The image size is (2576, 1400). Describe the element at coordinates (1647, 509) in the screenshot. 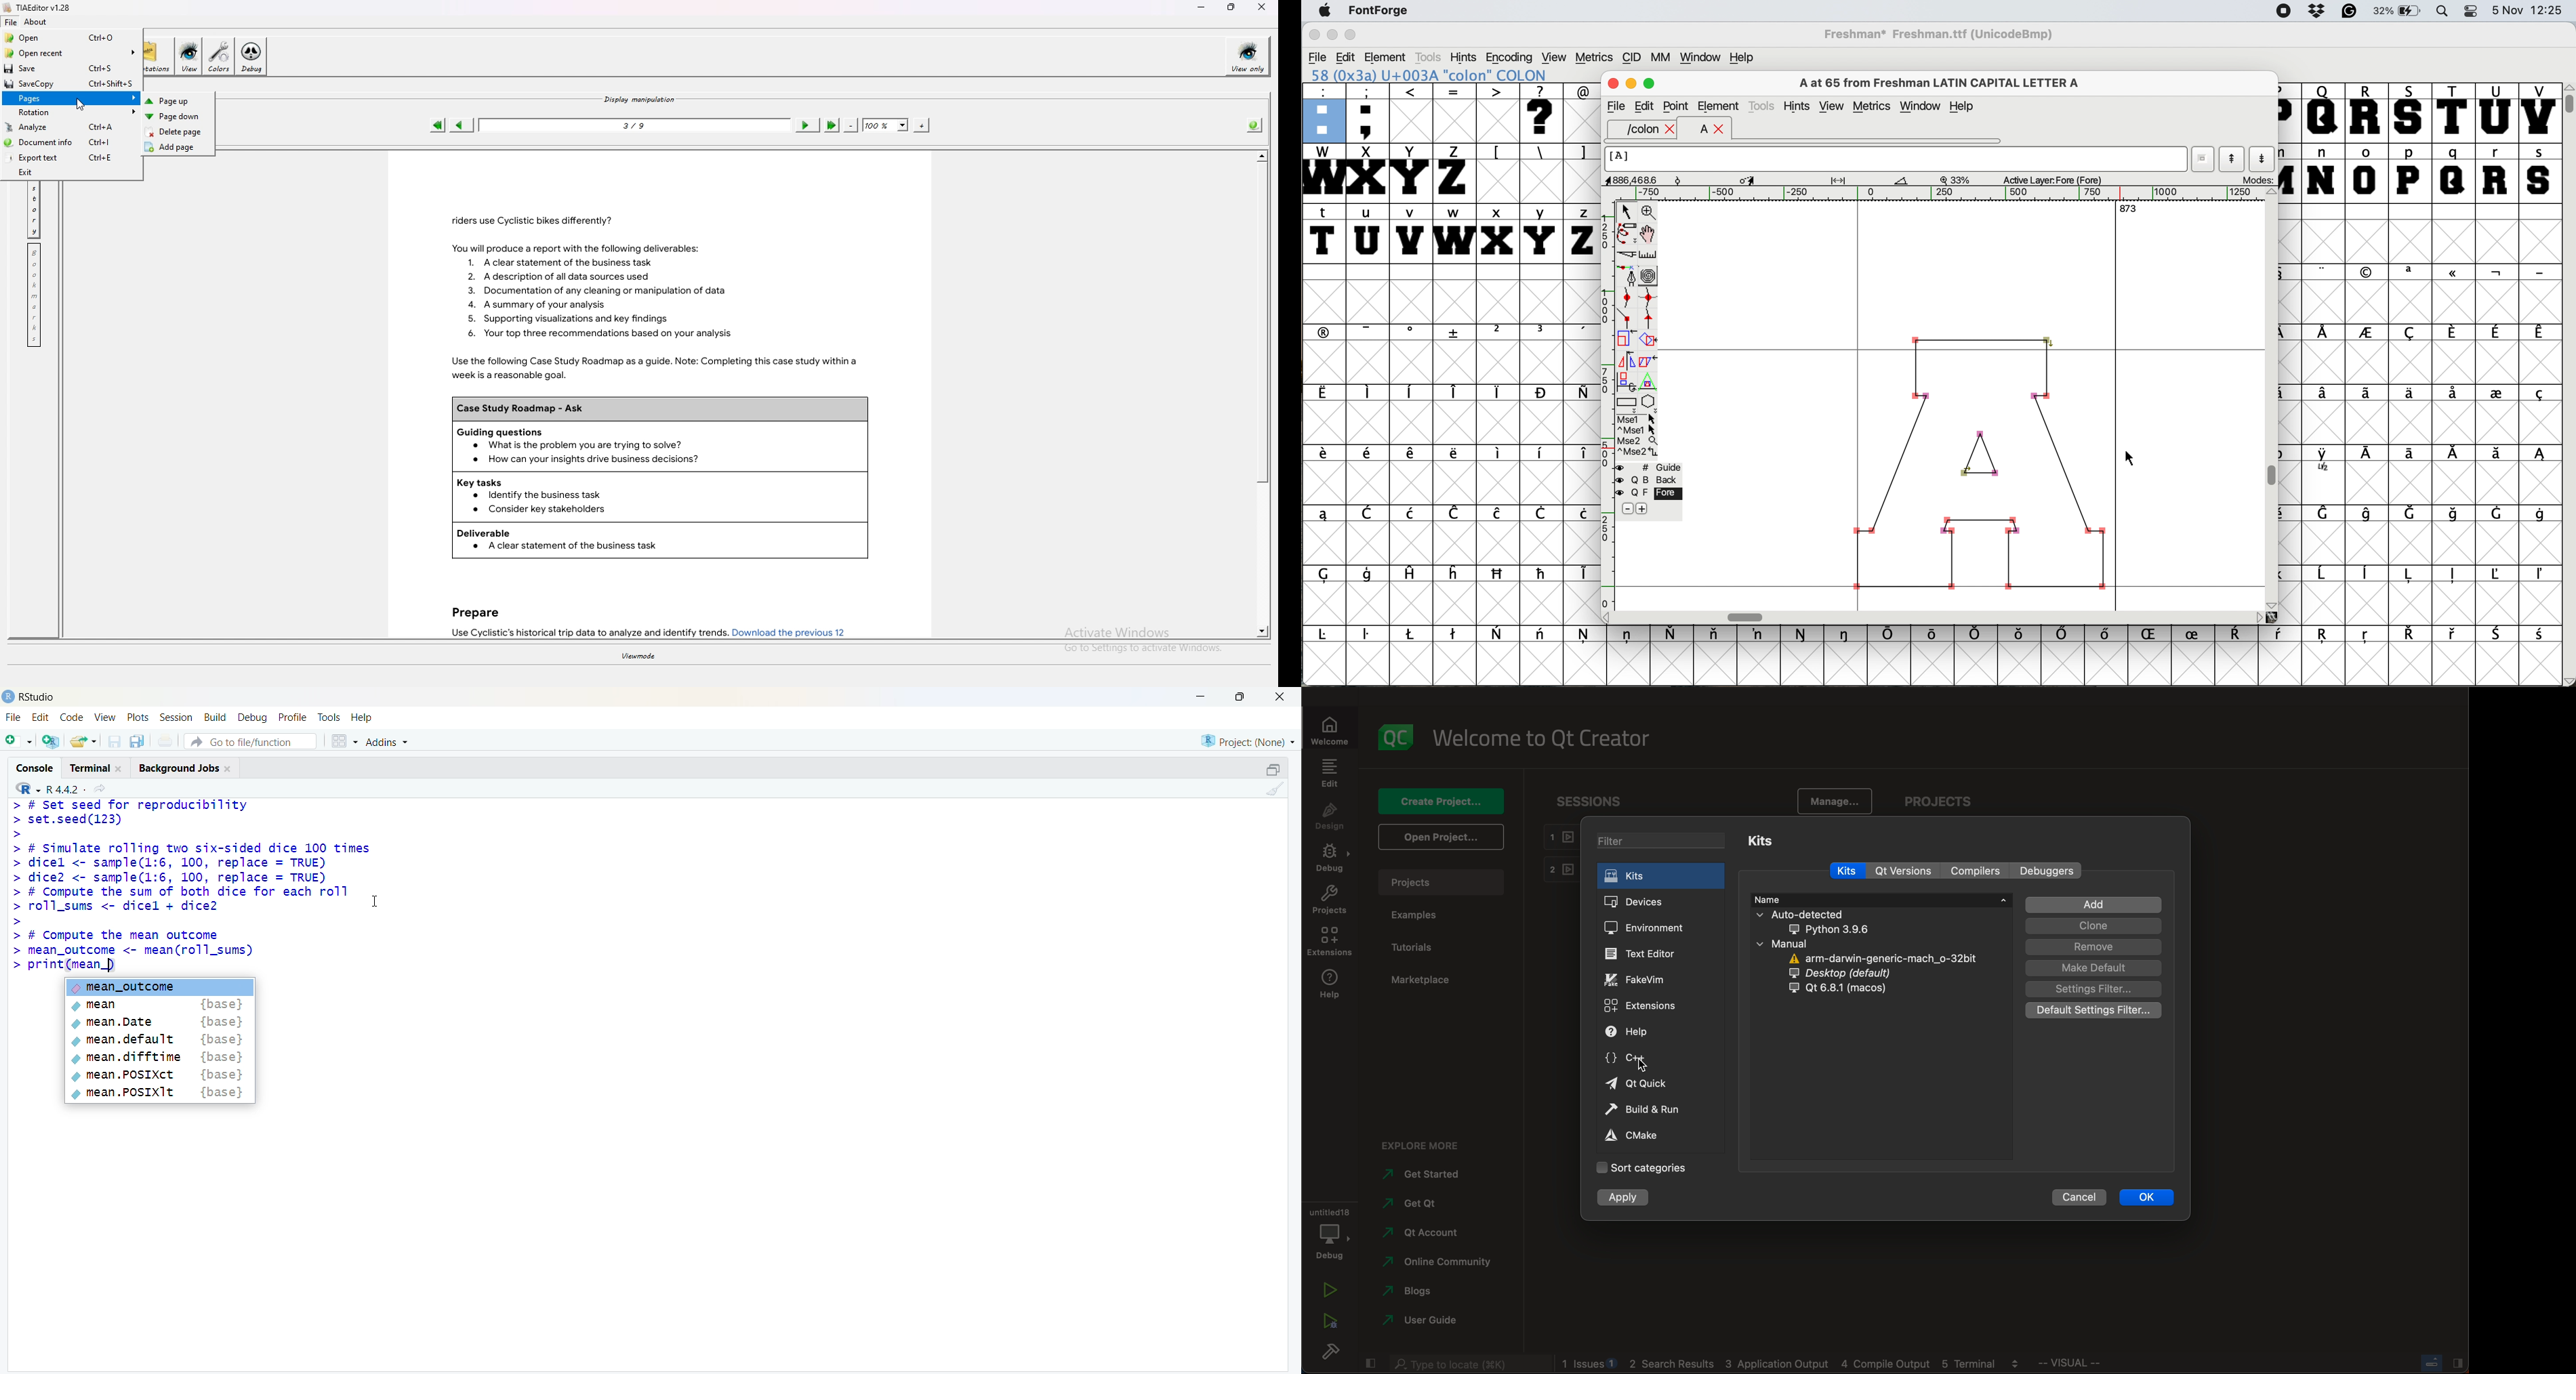

I see `add` at that location.